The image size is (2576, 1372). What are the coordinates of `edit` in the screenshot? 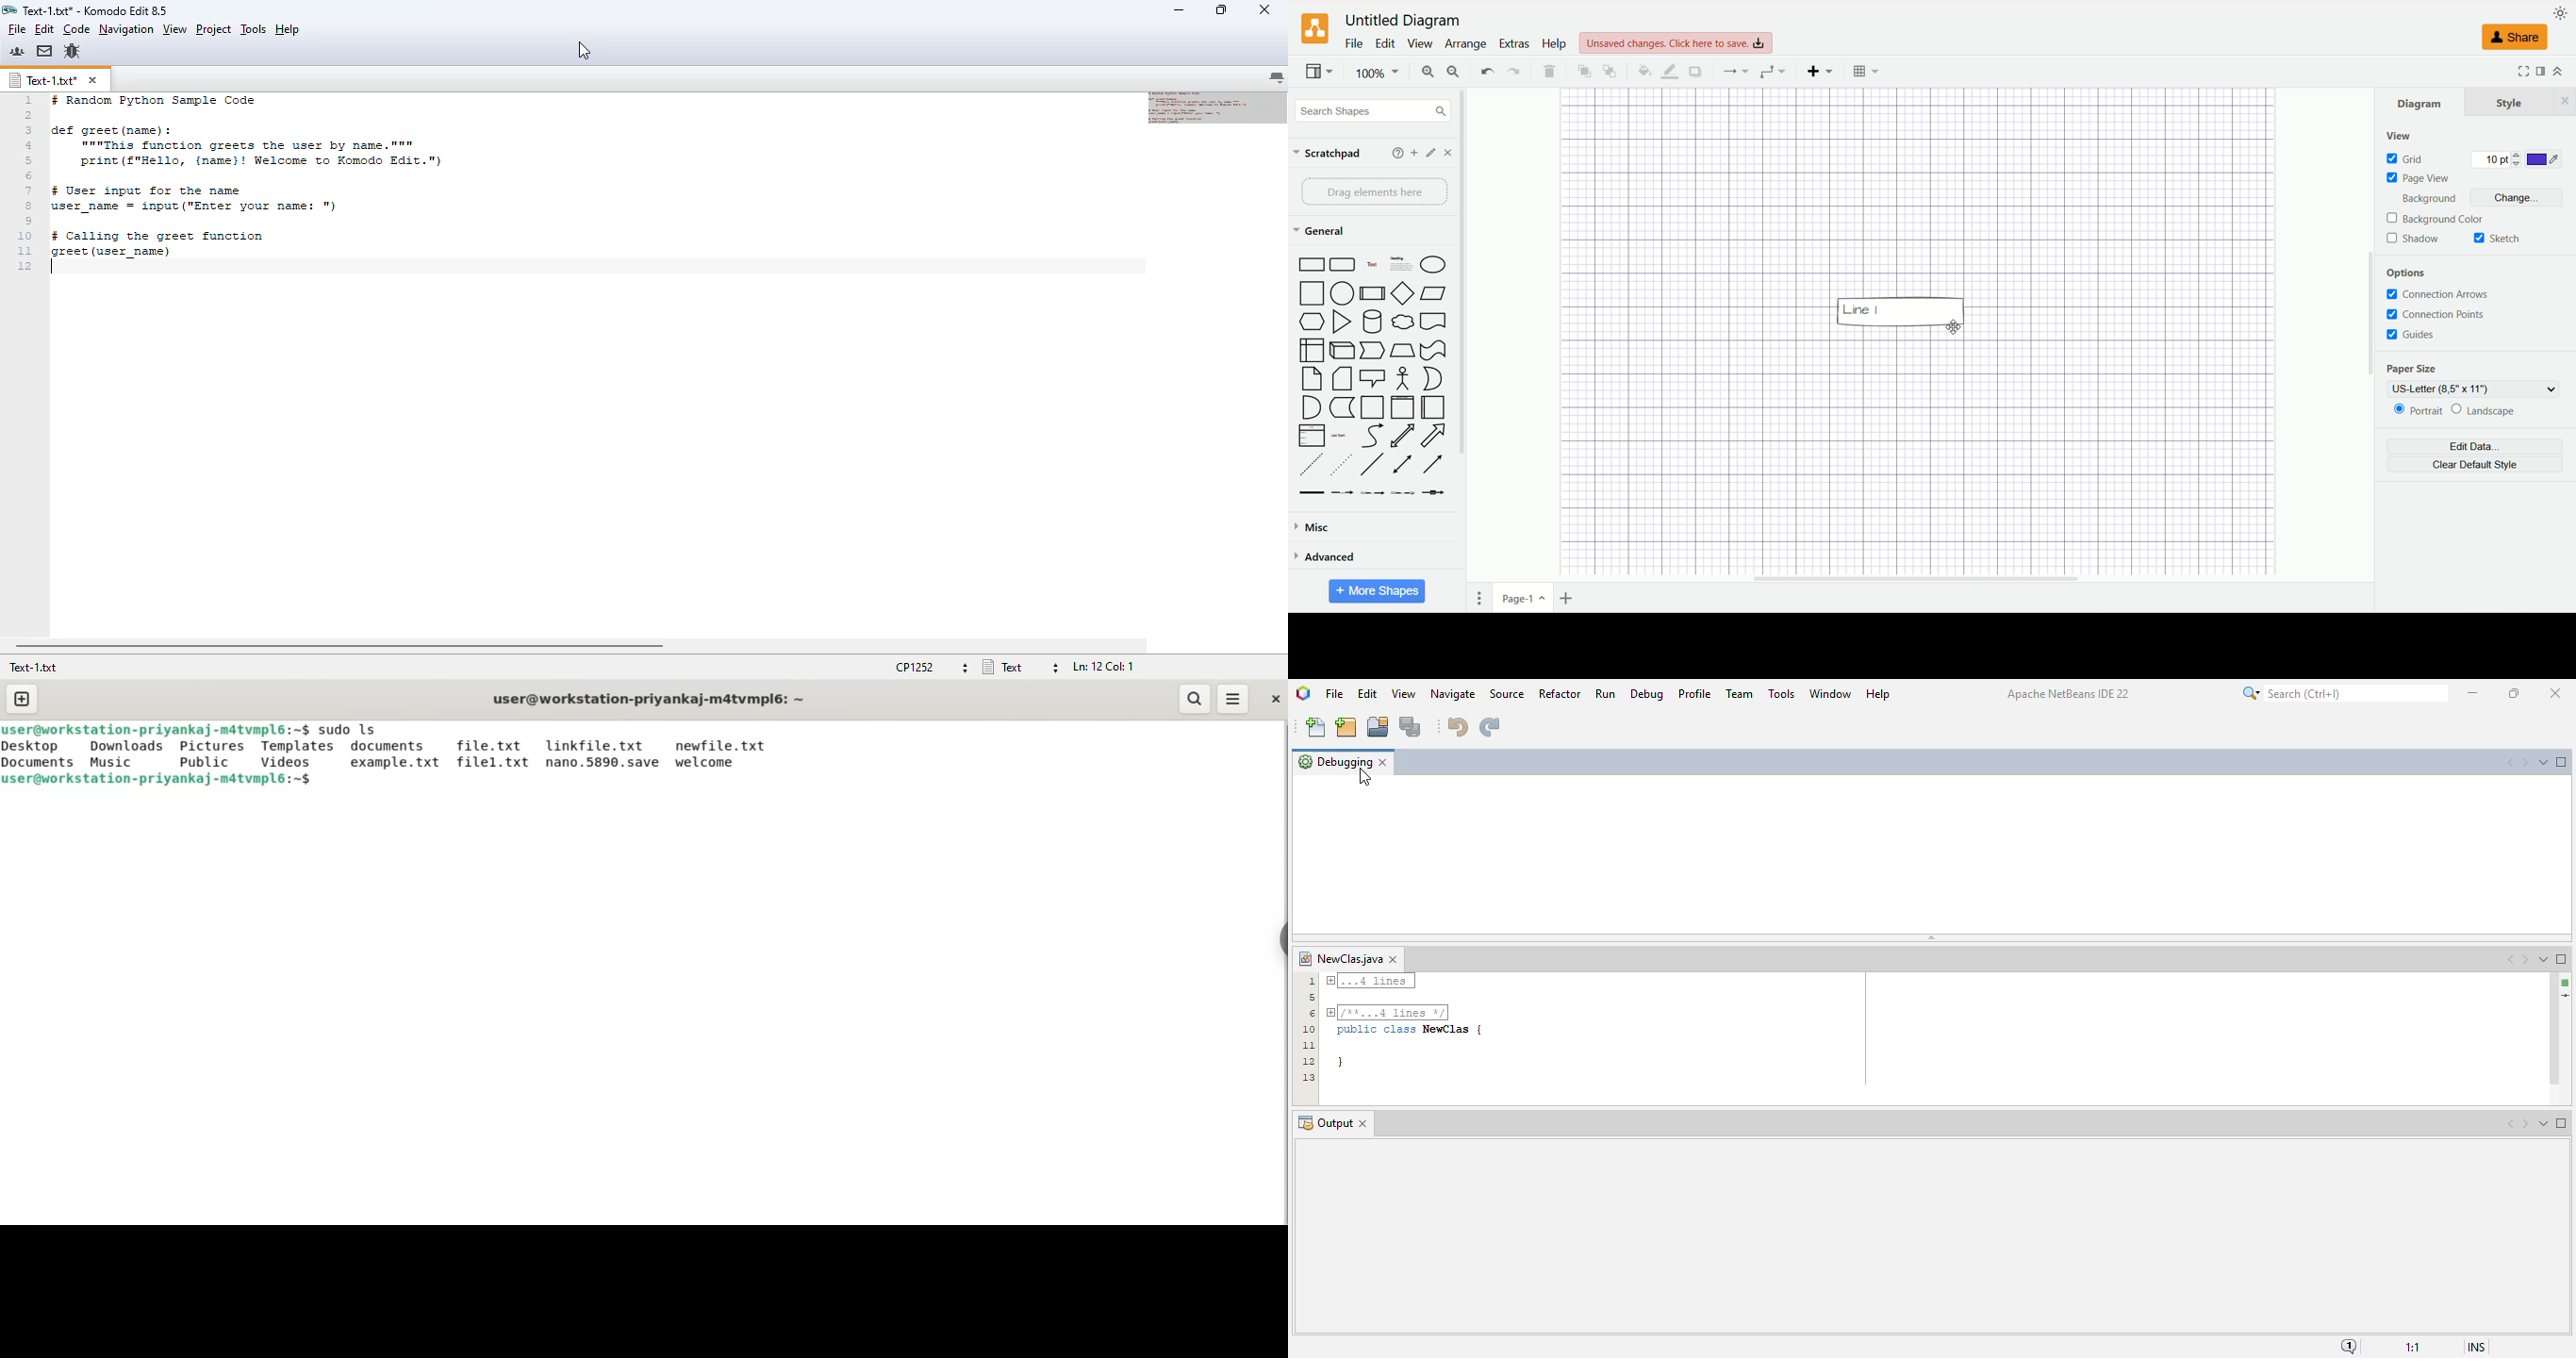 It's located at (1430, 153).